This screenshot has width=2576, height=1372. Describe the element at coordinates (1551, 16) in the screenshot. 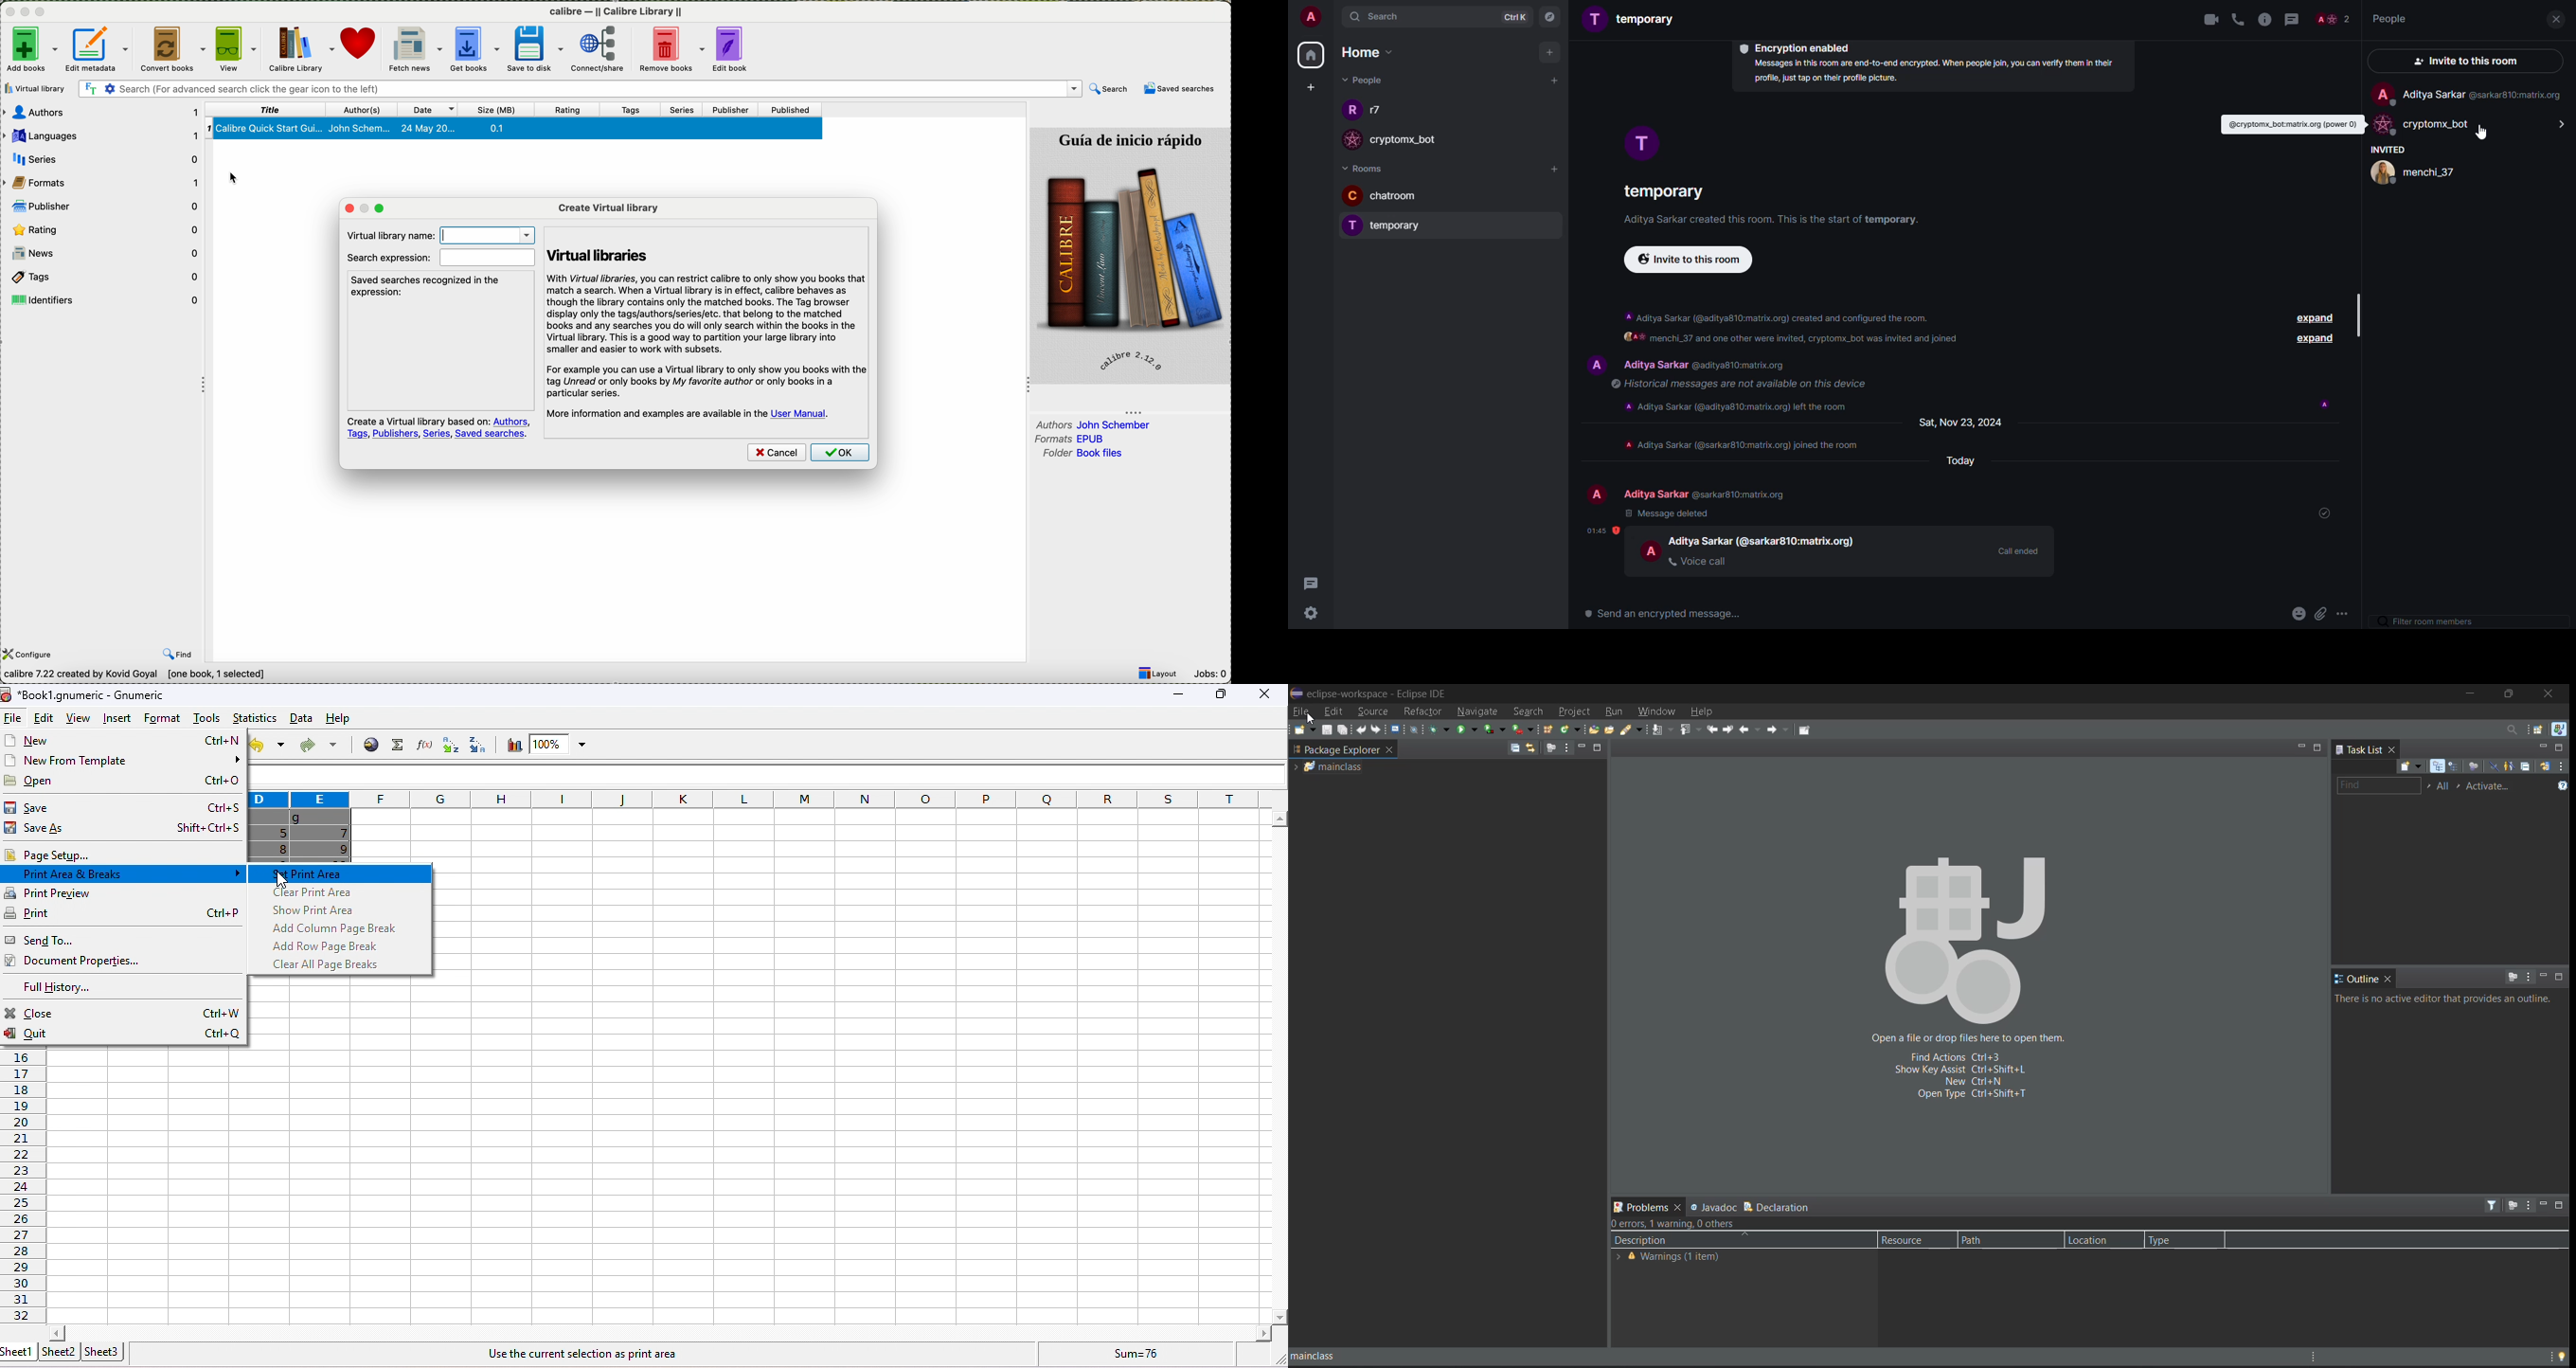

I see `navigator` at that location.